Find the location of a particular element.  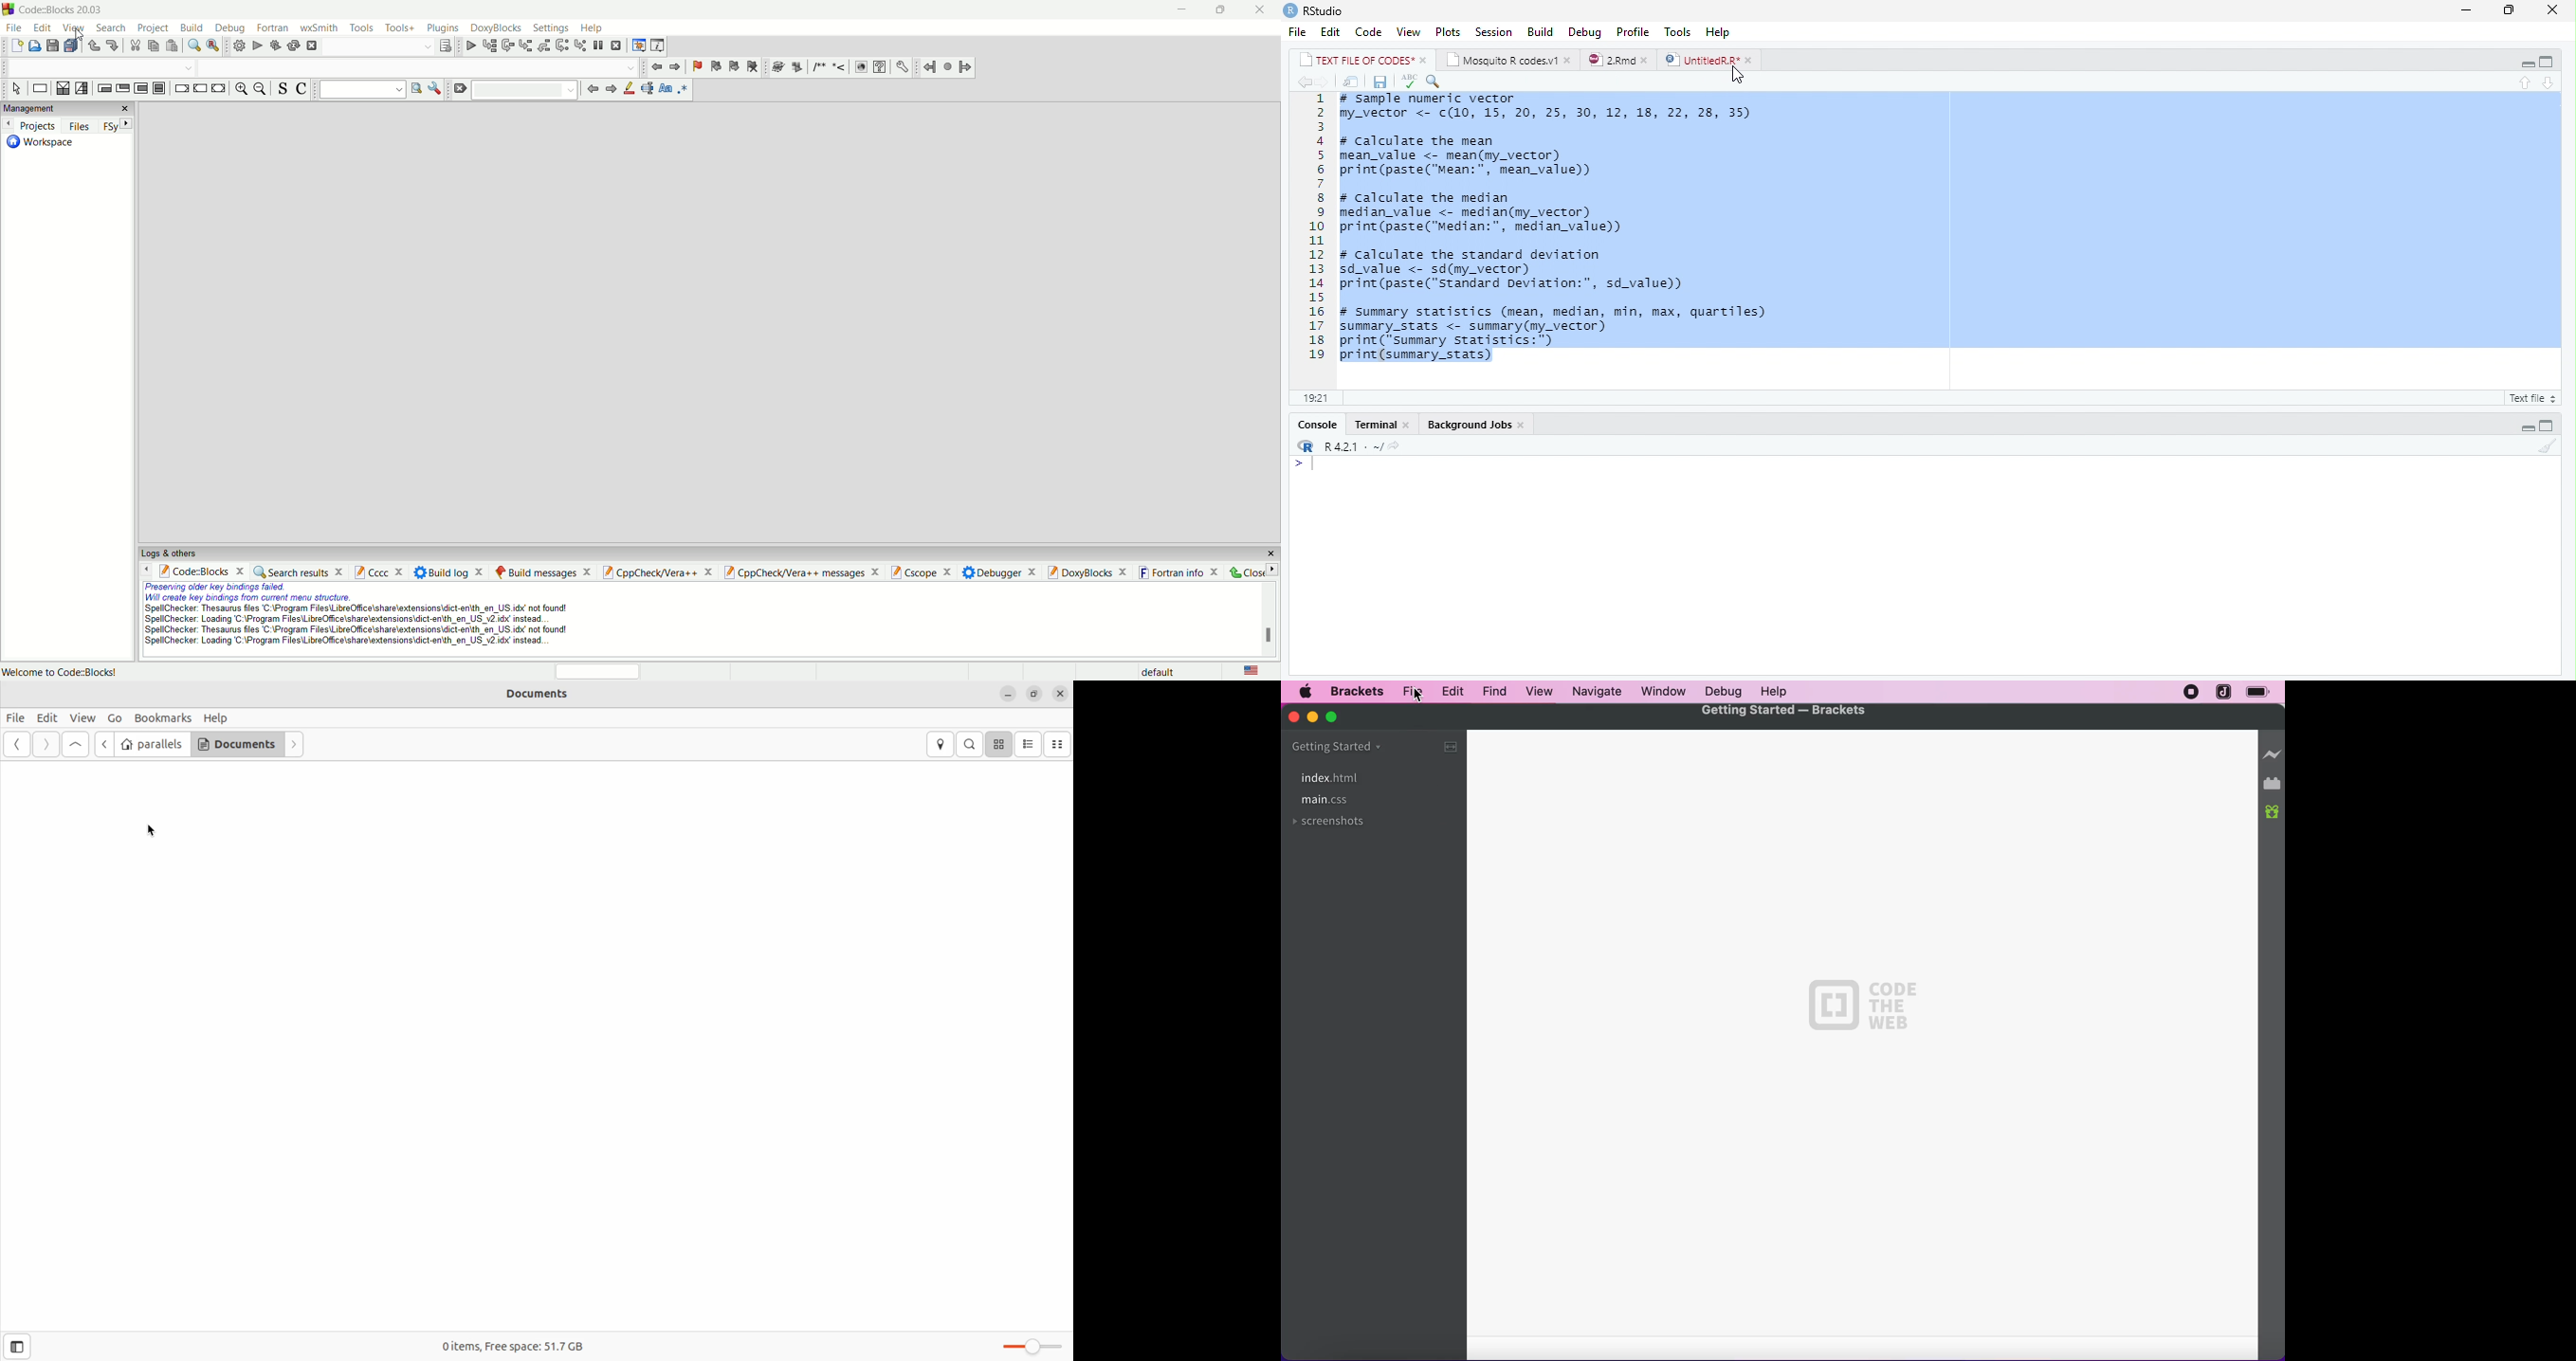

default is located at coordinates (1166, 671).